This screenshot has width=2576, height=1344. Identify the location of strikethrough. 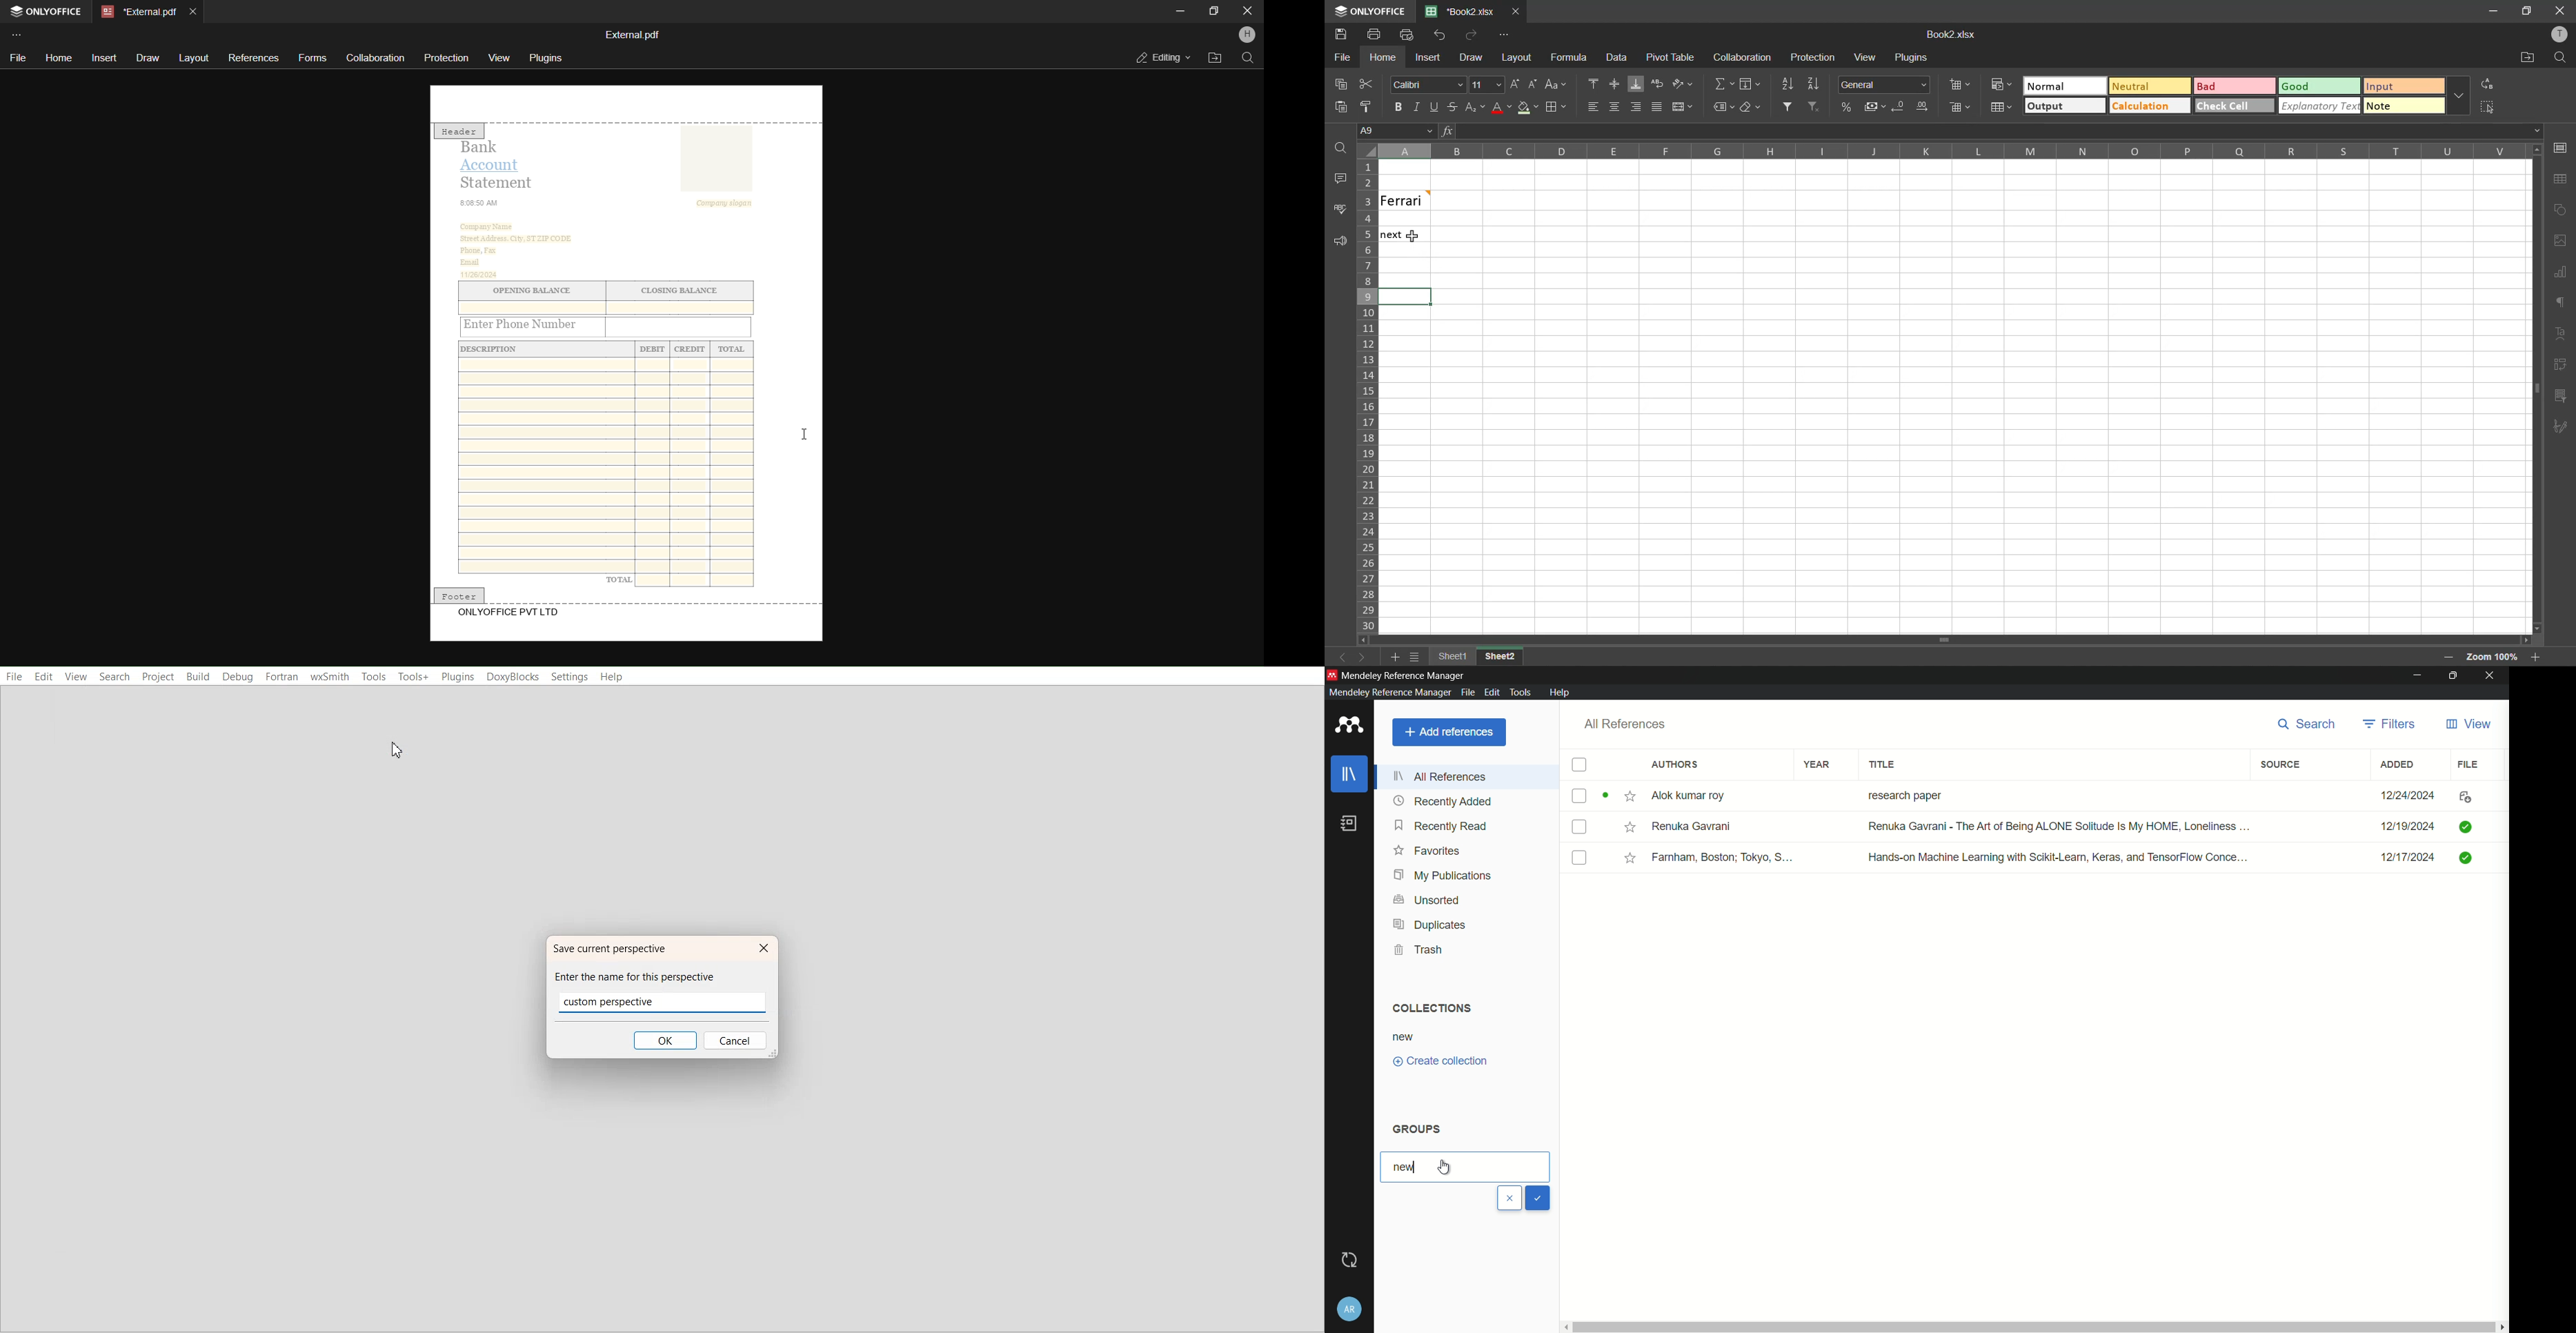
(1452, 108).